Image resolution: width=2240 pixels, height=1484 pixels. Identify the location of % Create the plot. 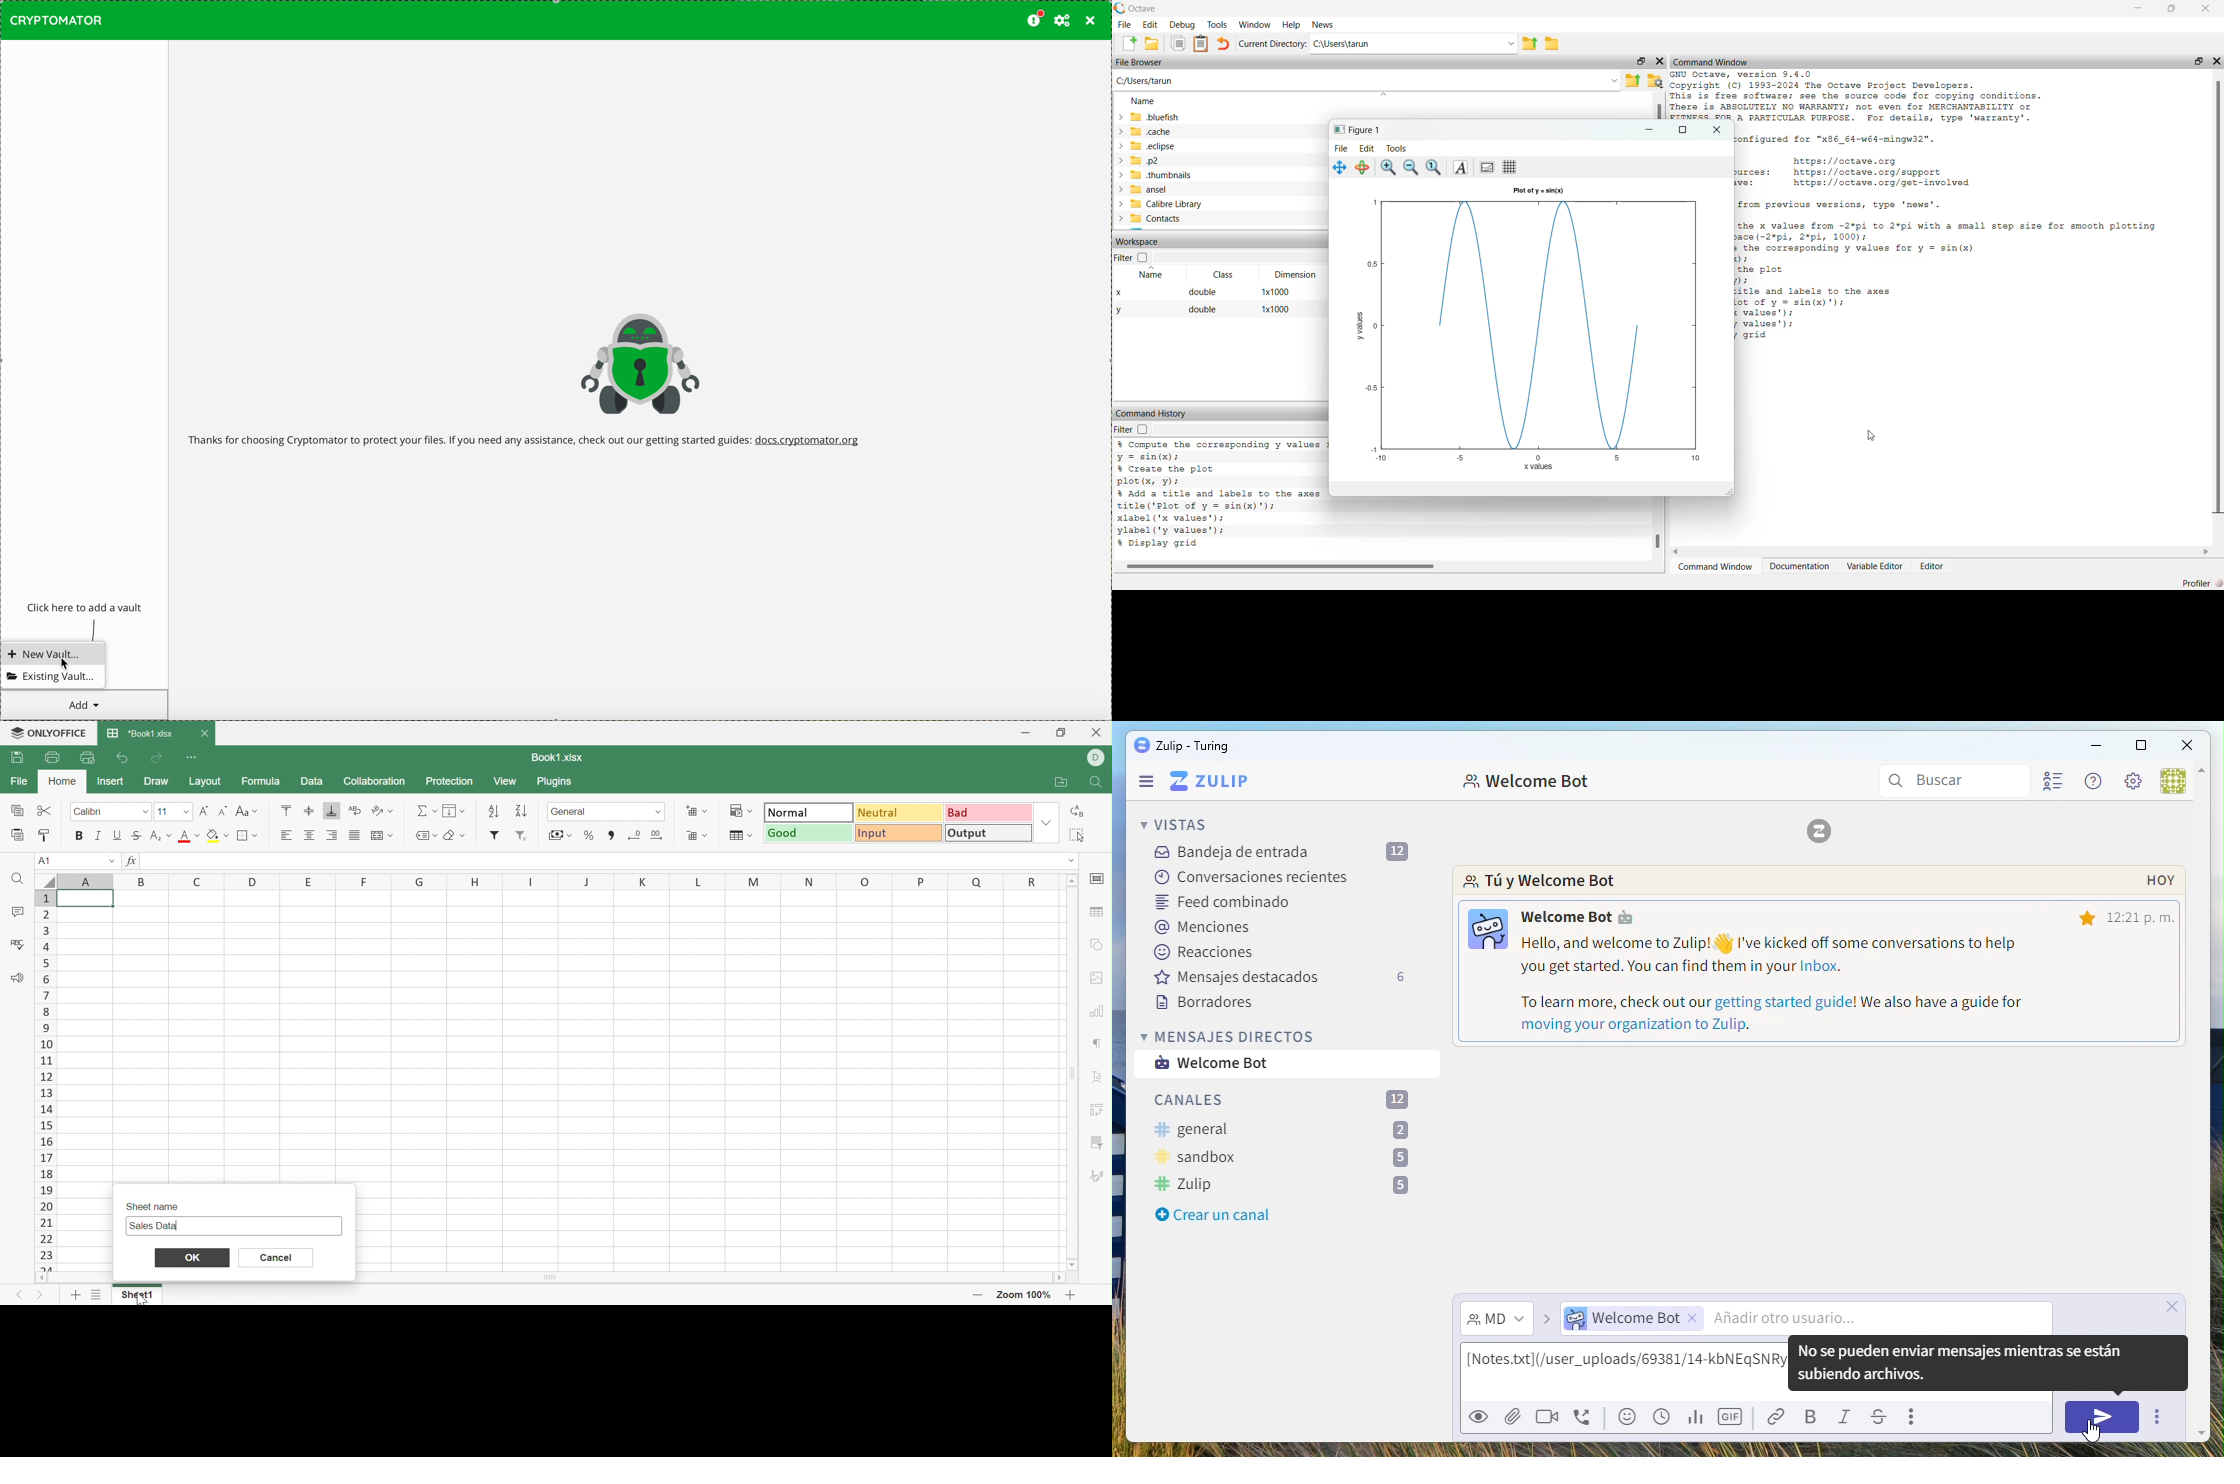
(1166, 470).